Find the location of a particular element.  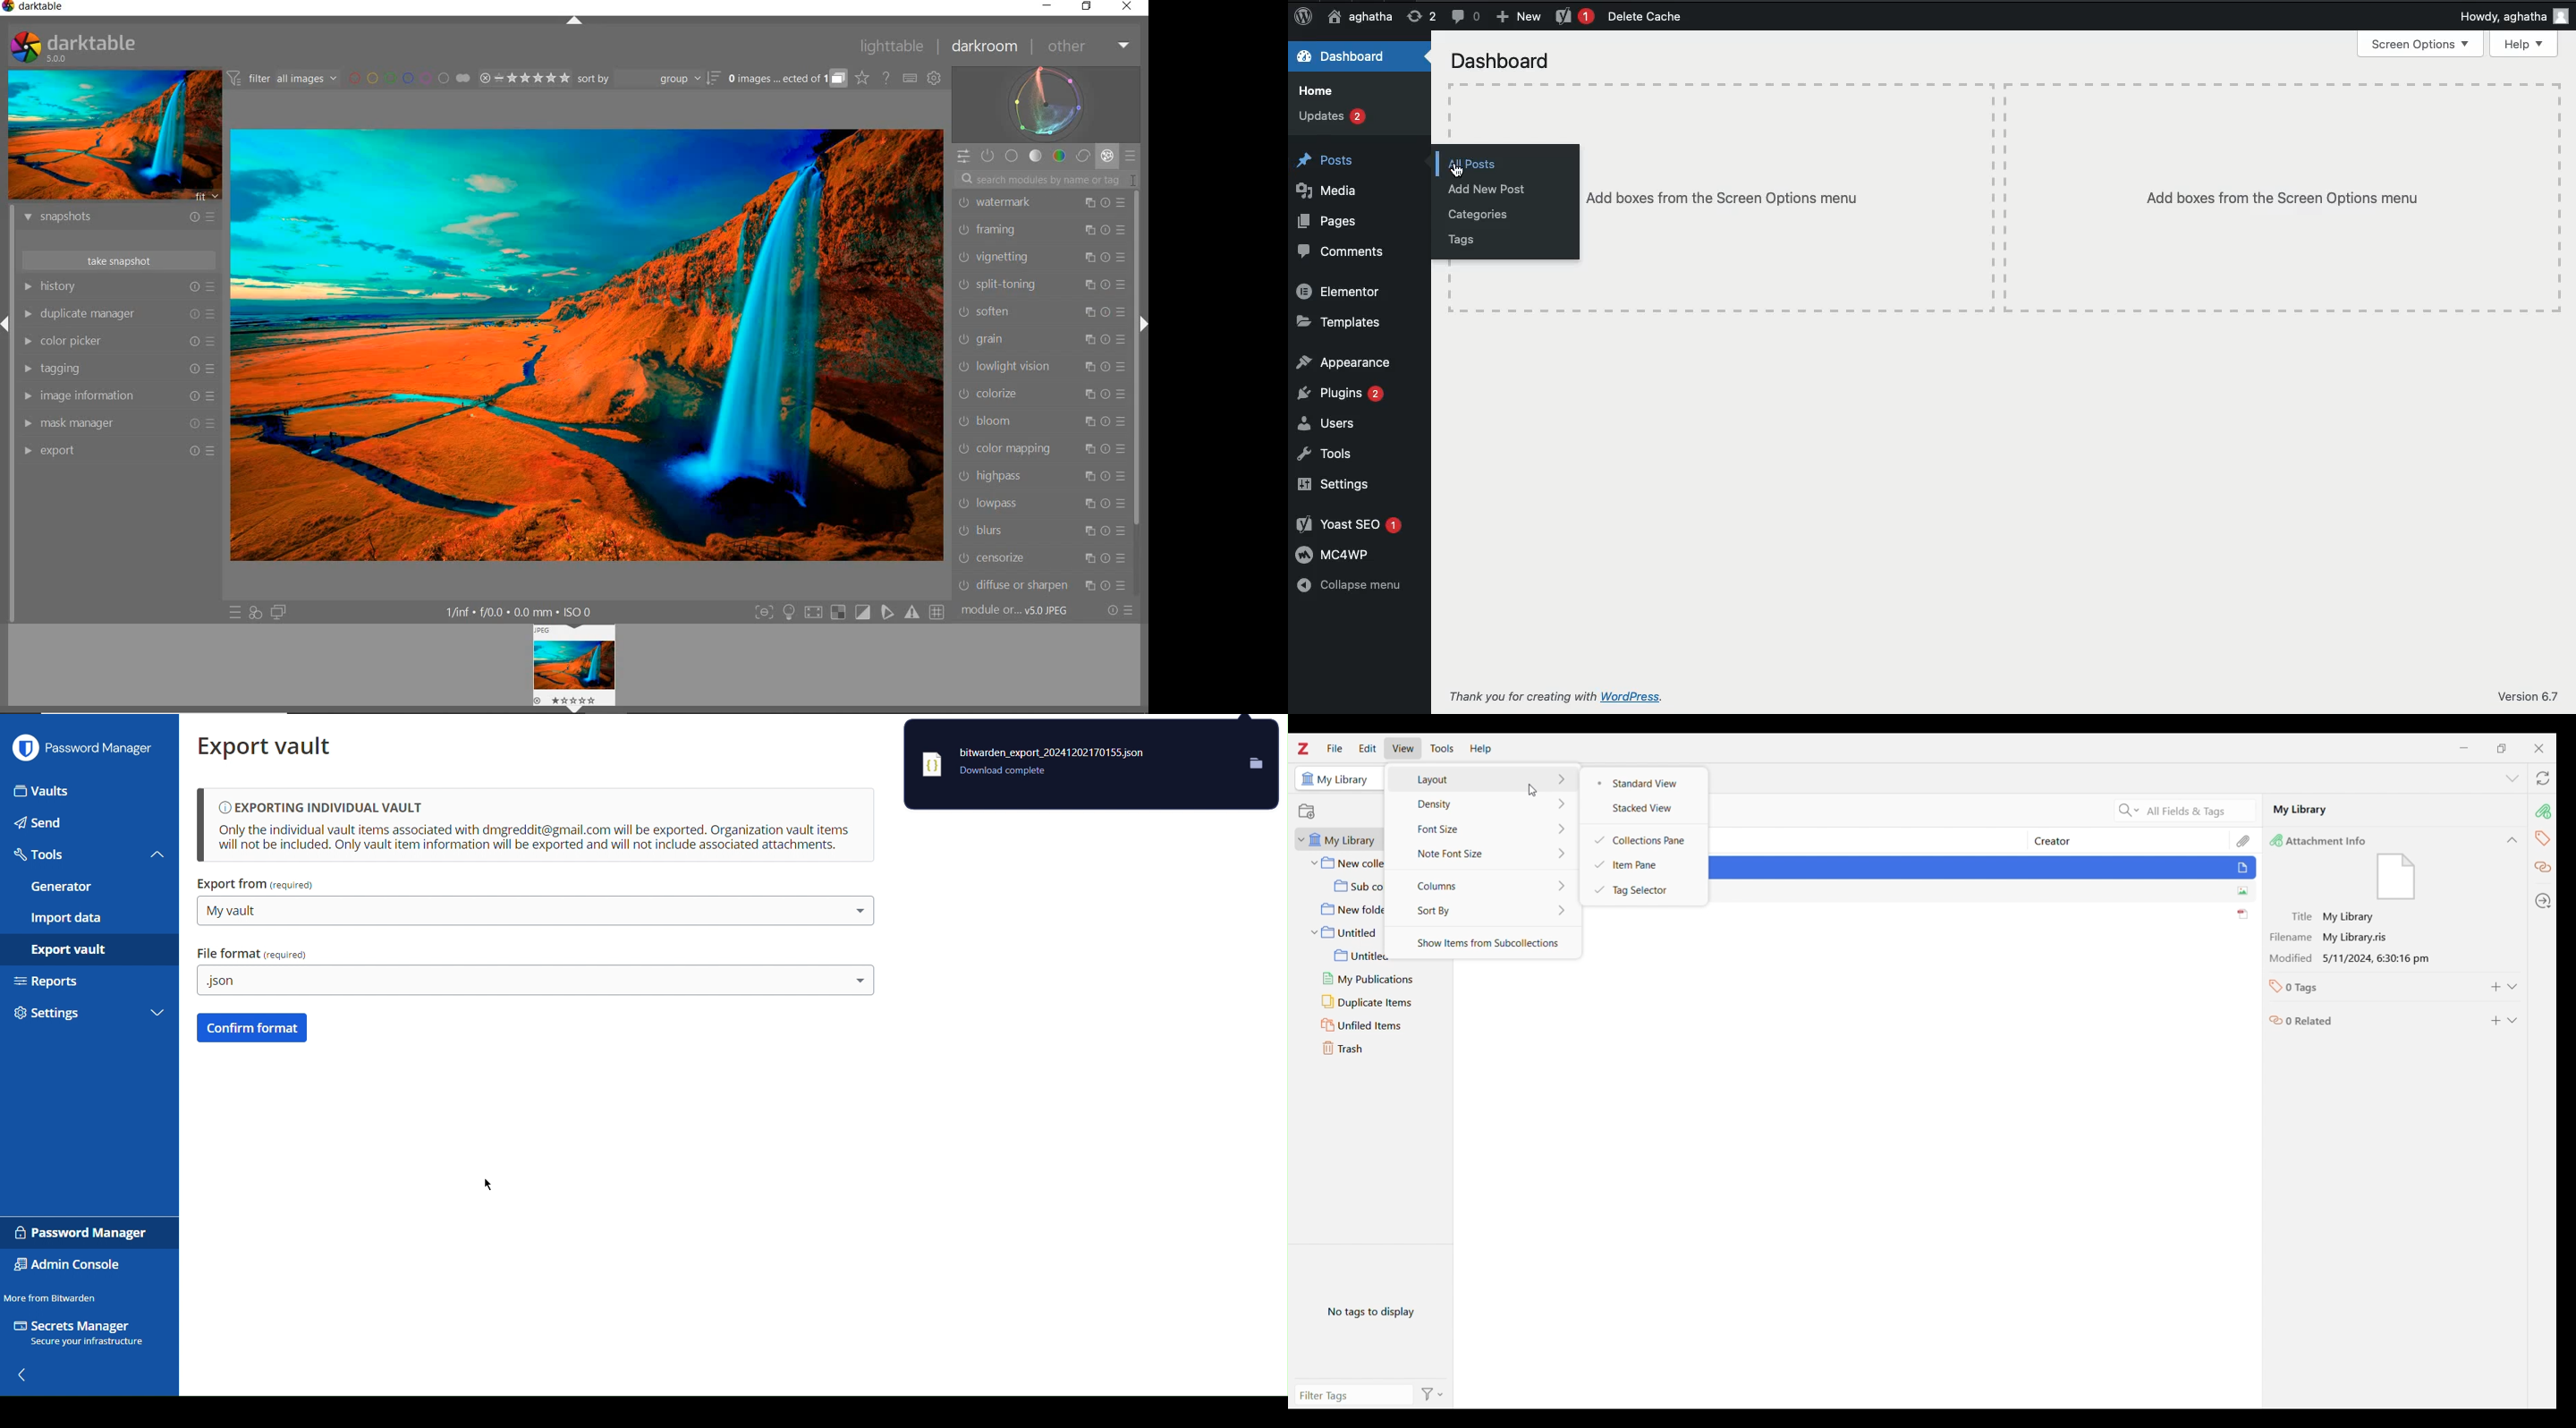

Export vault is located at coordinates (272, 746).